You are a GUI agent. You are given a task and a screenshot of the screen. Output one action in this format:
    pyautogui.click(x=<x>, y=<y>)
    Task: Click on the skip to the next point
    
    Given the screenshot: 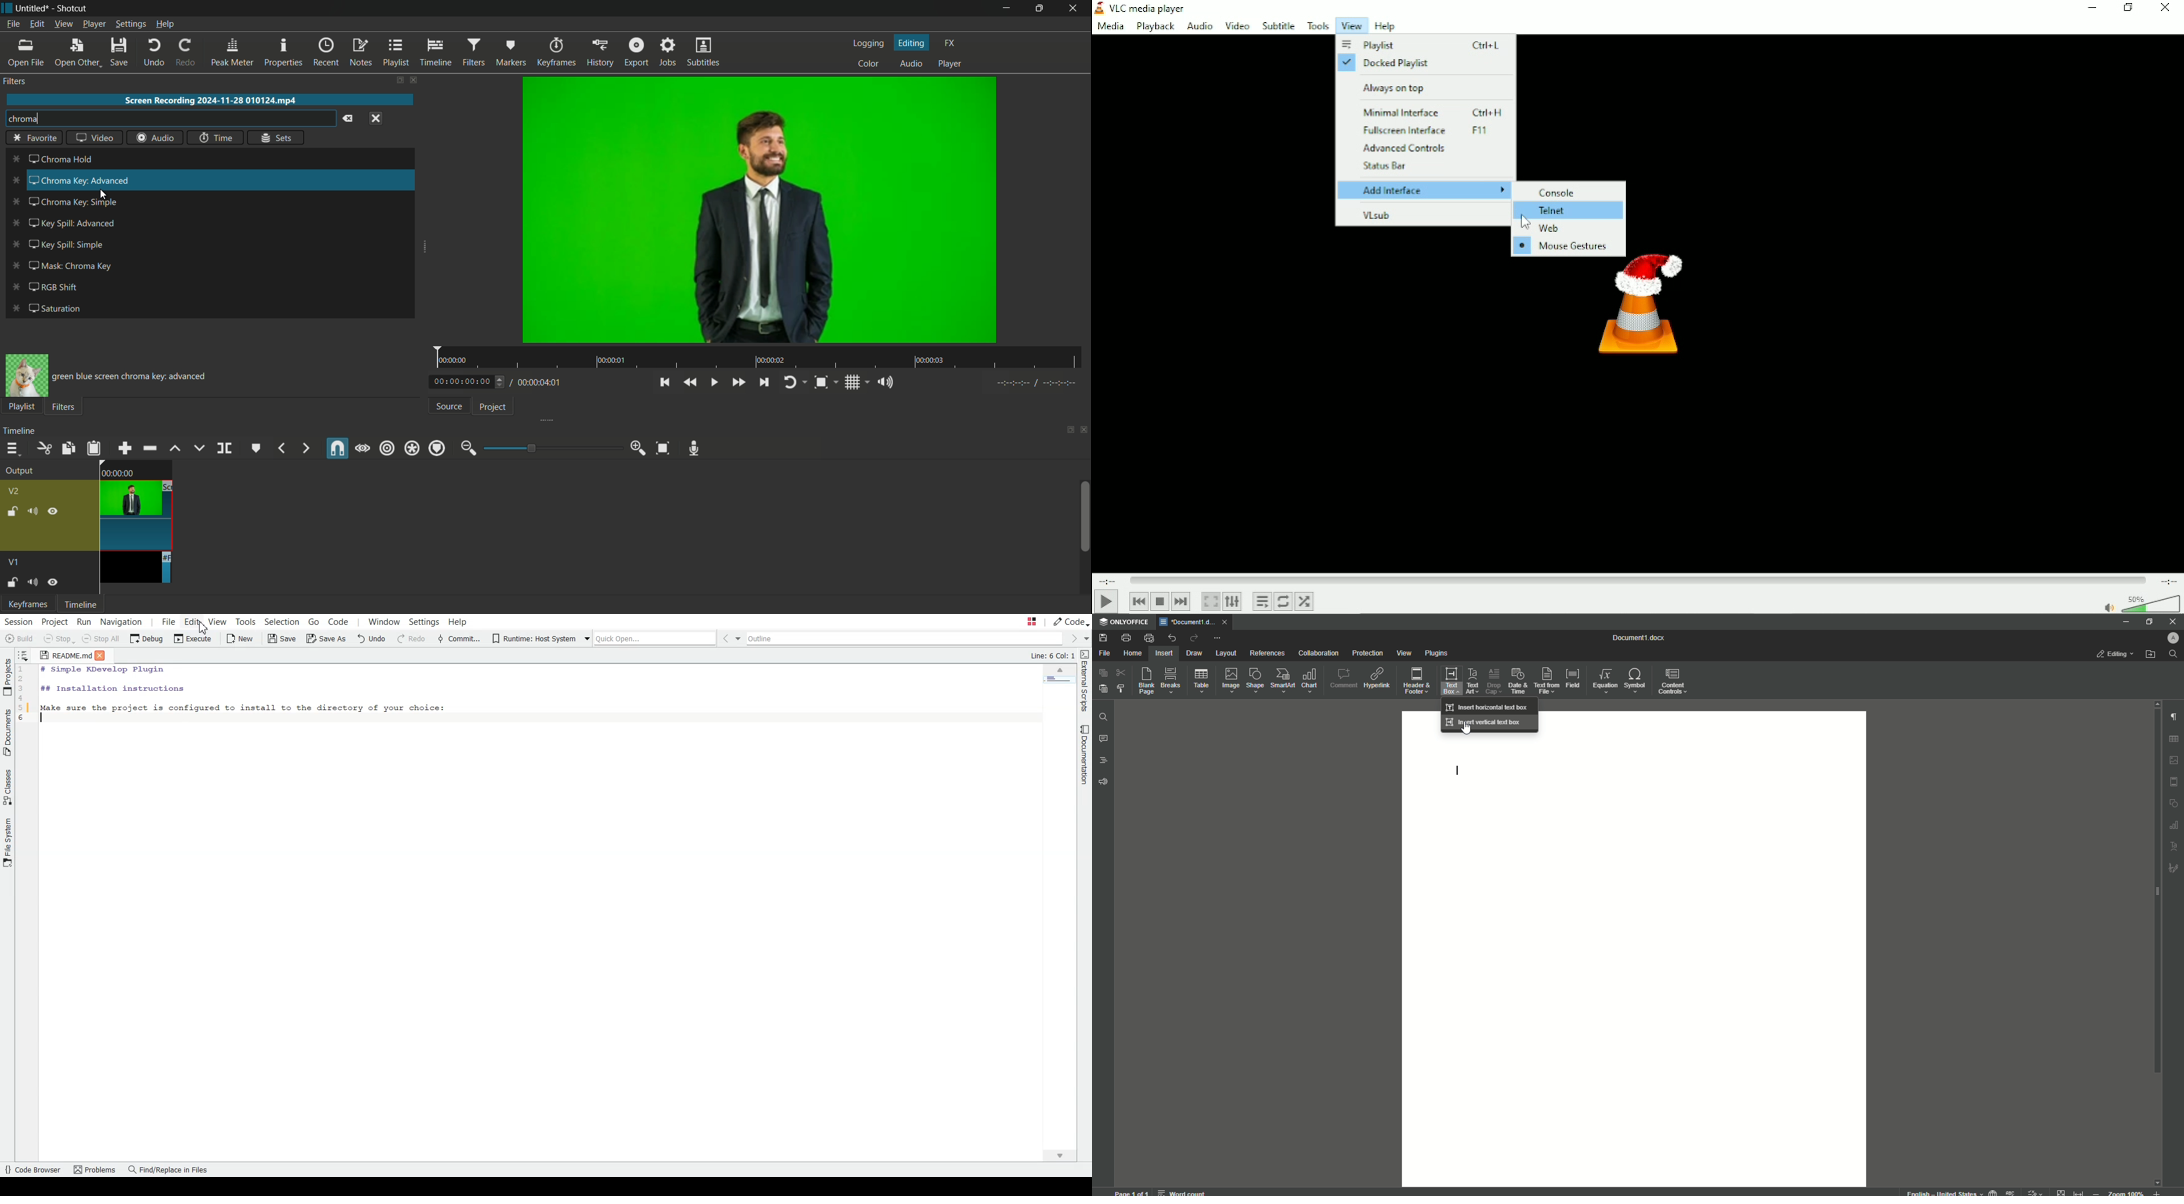 What is the action you would take?
    pyautogui.click(x=764, y=382)
    